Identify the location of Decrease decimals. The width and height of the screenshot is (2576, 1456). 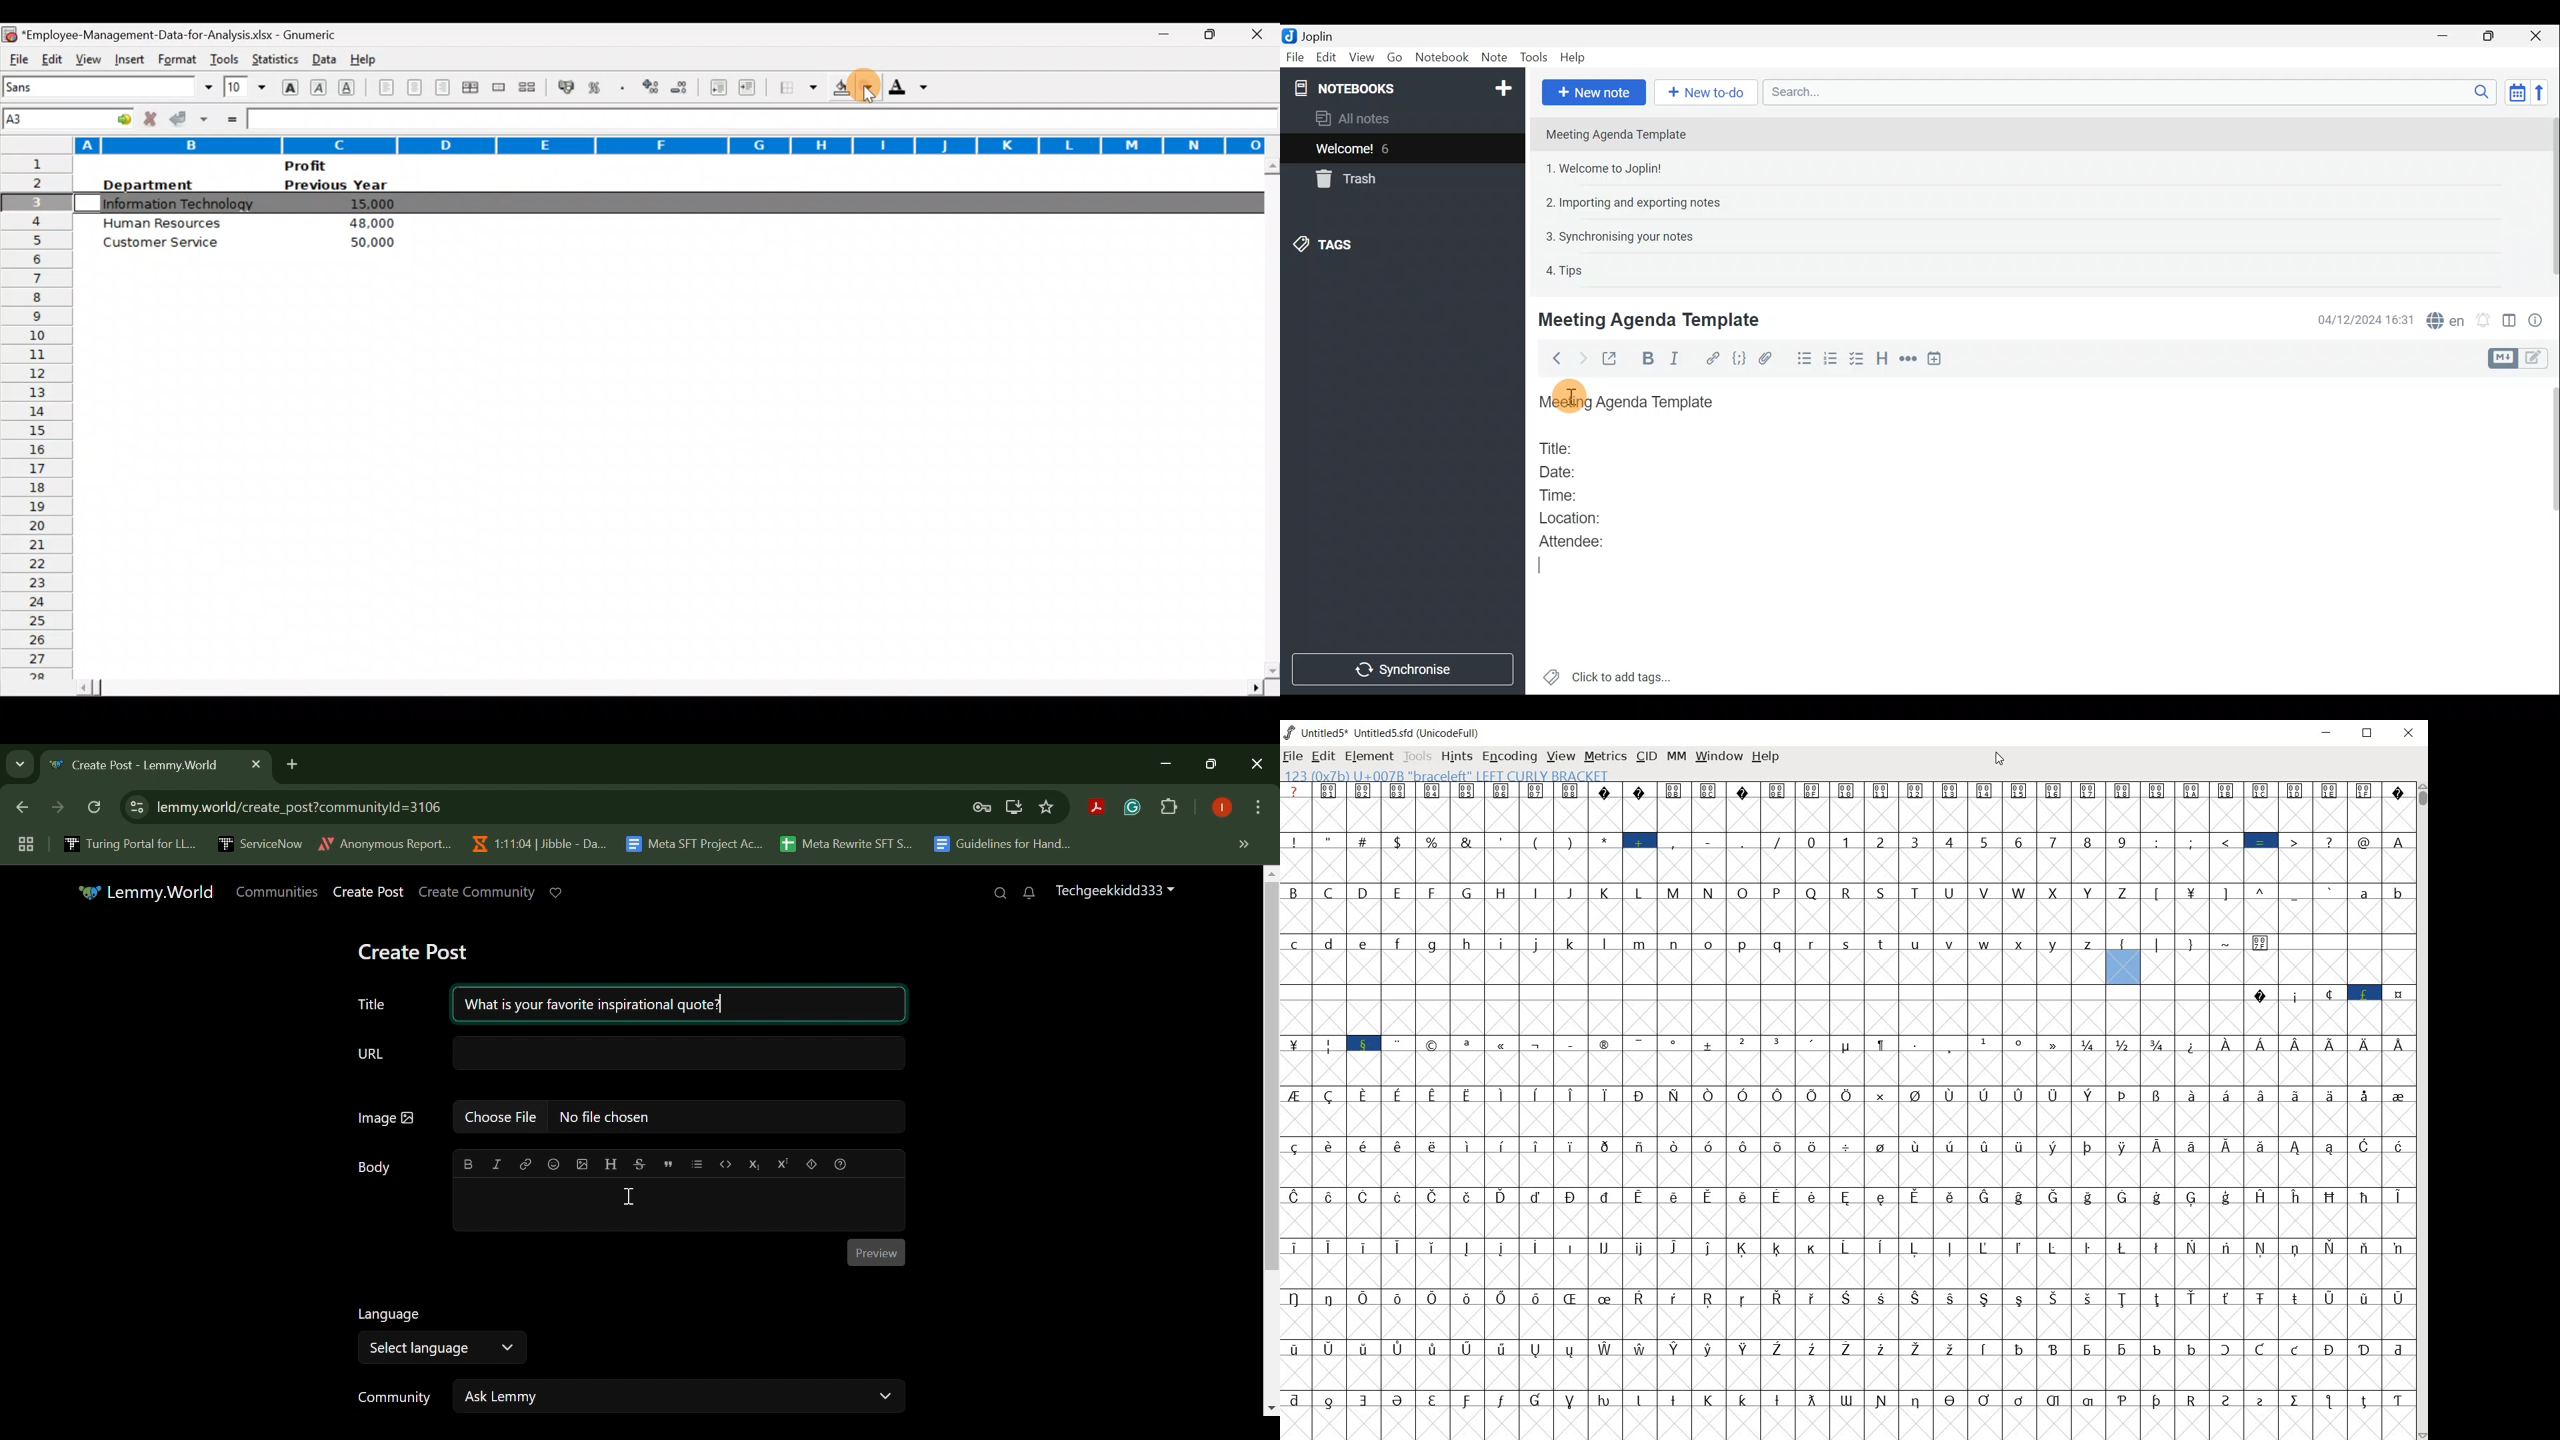
(685, 87).